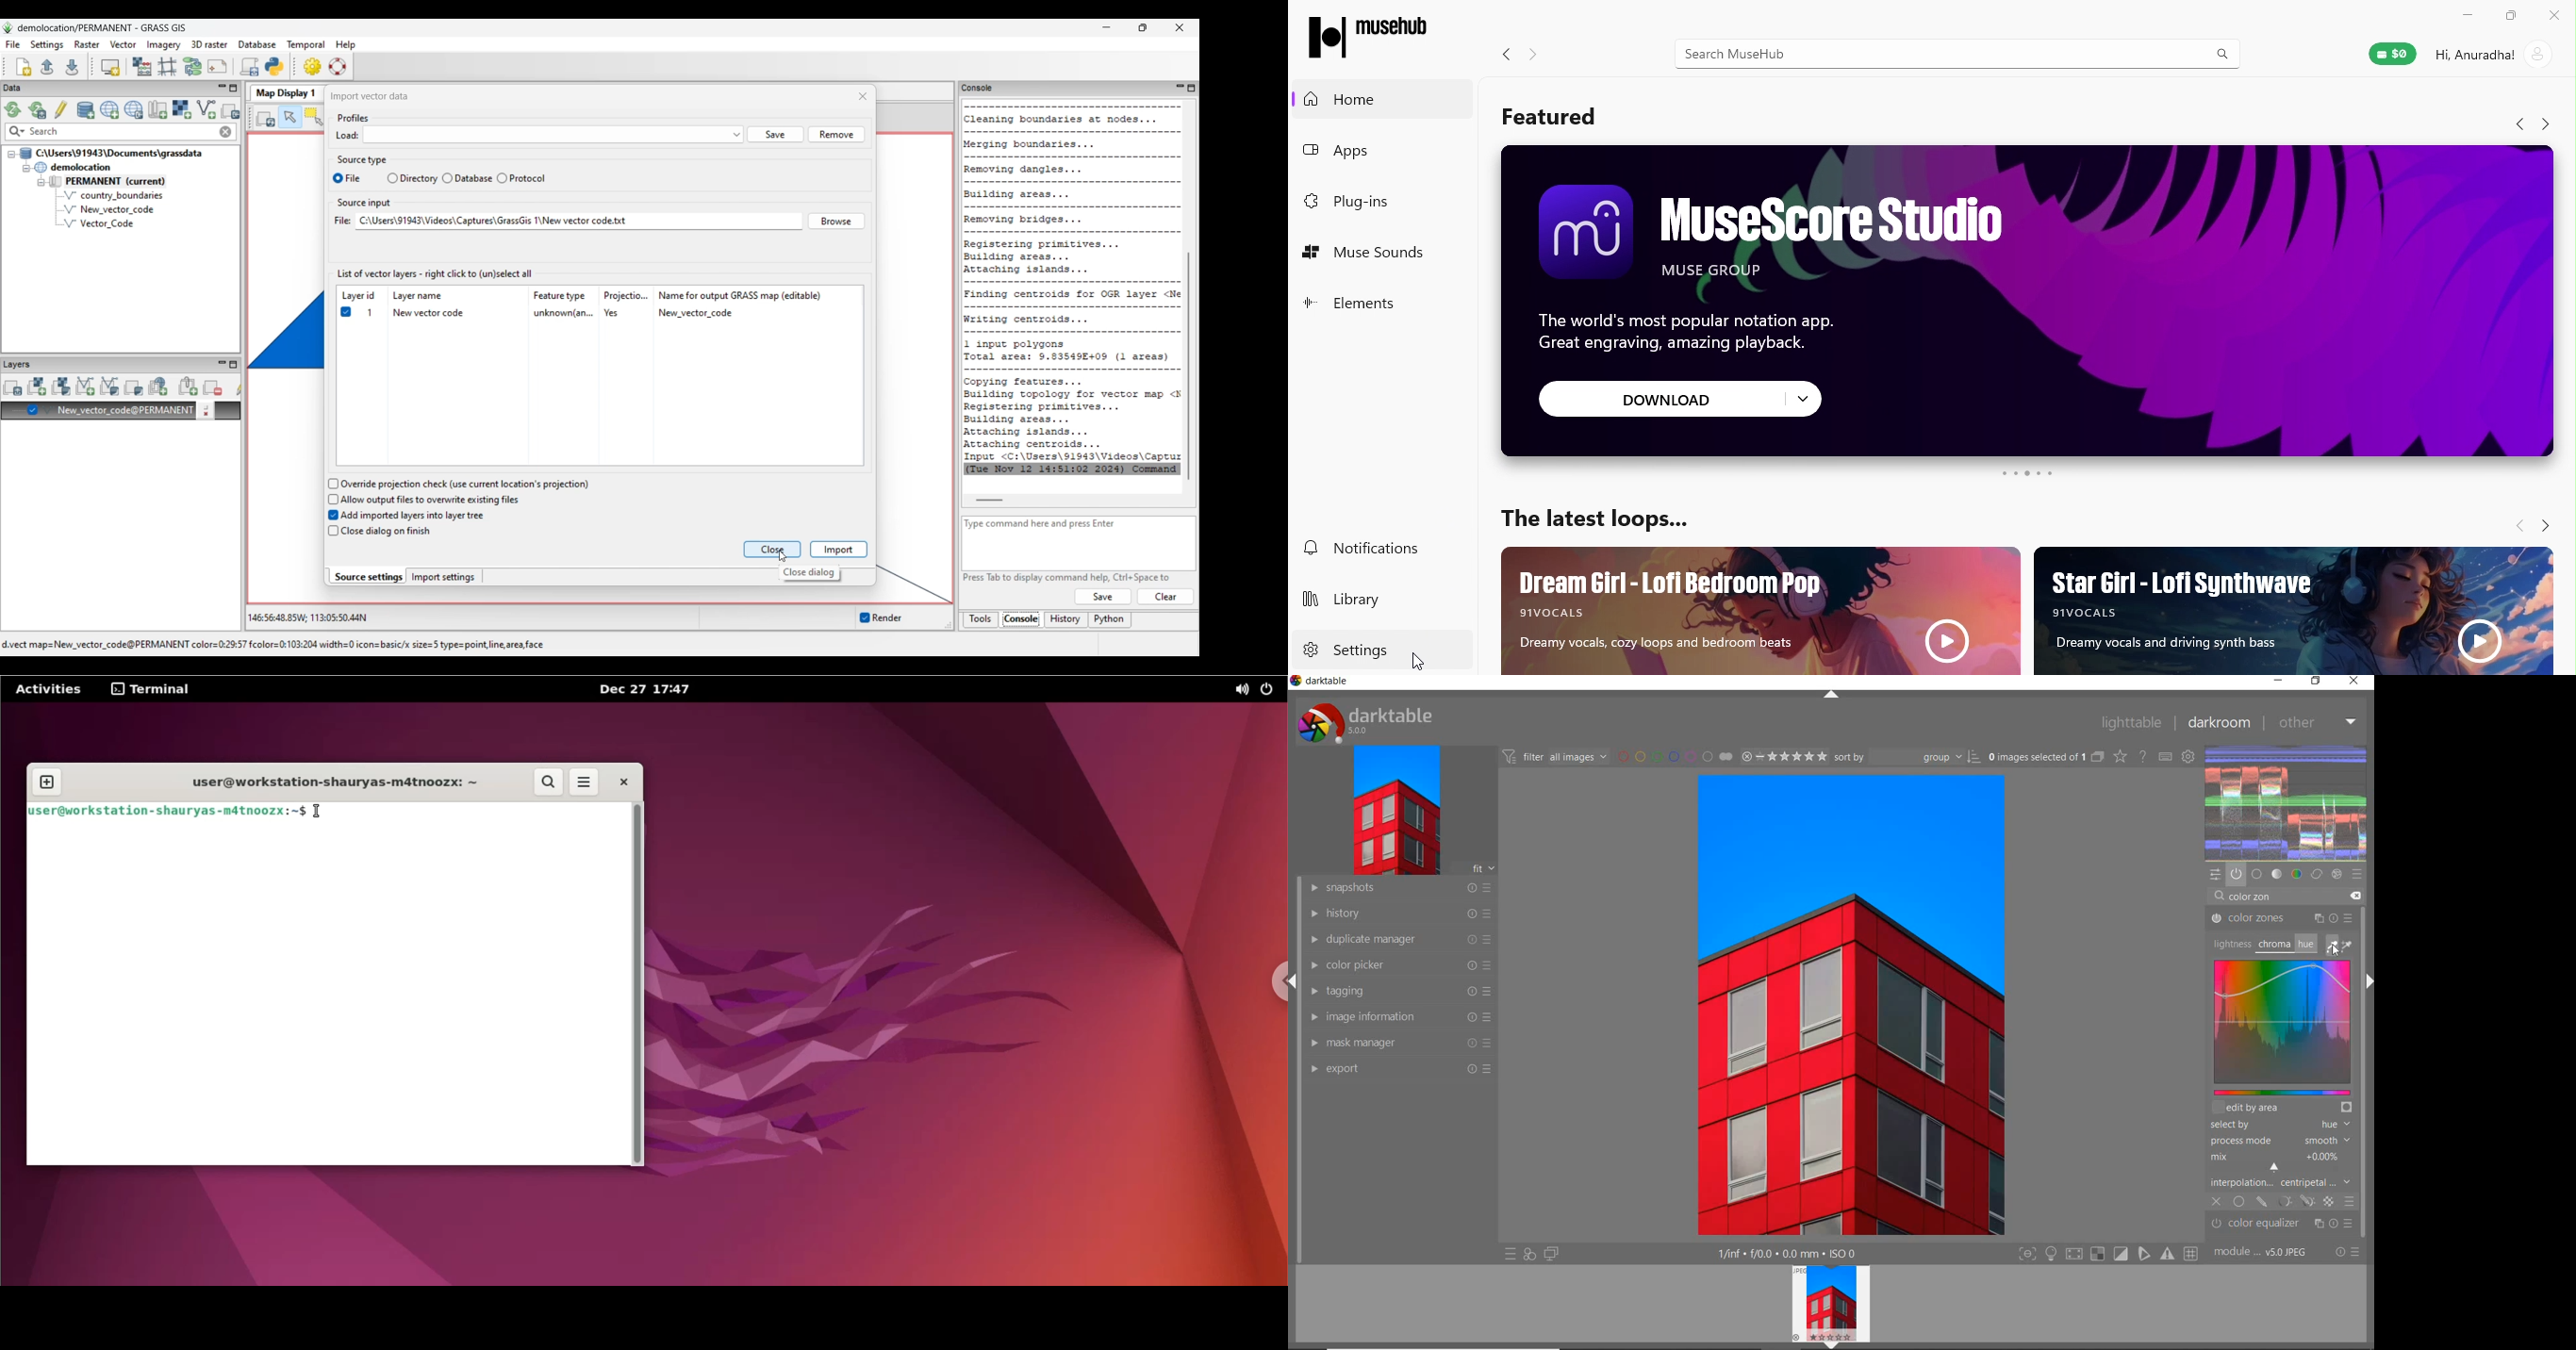  What do you see at coordinates (2276, 1166) in the screenshot?
I see `cursor` at bounding box center [2276, 1166].